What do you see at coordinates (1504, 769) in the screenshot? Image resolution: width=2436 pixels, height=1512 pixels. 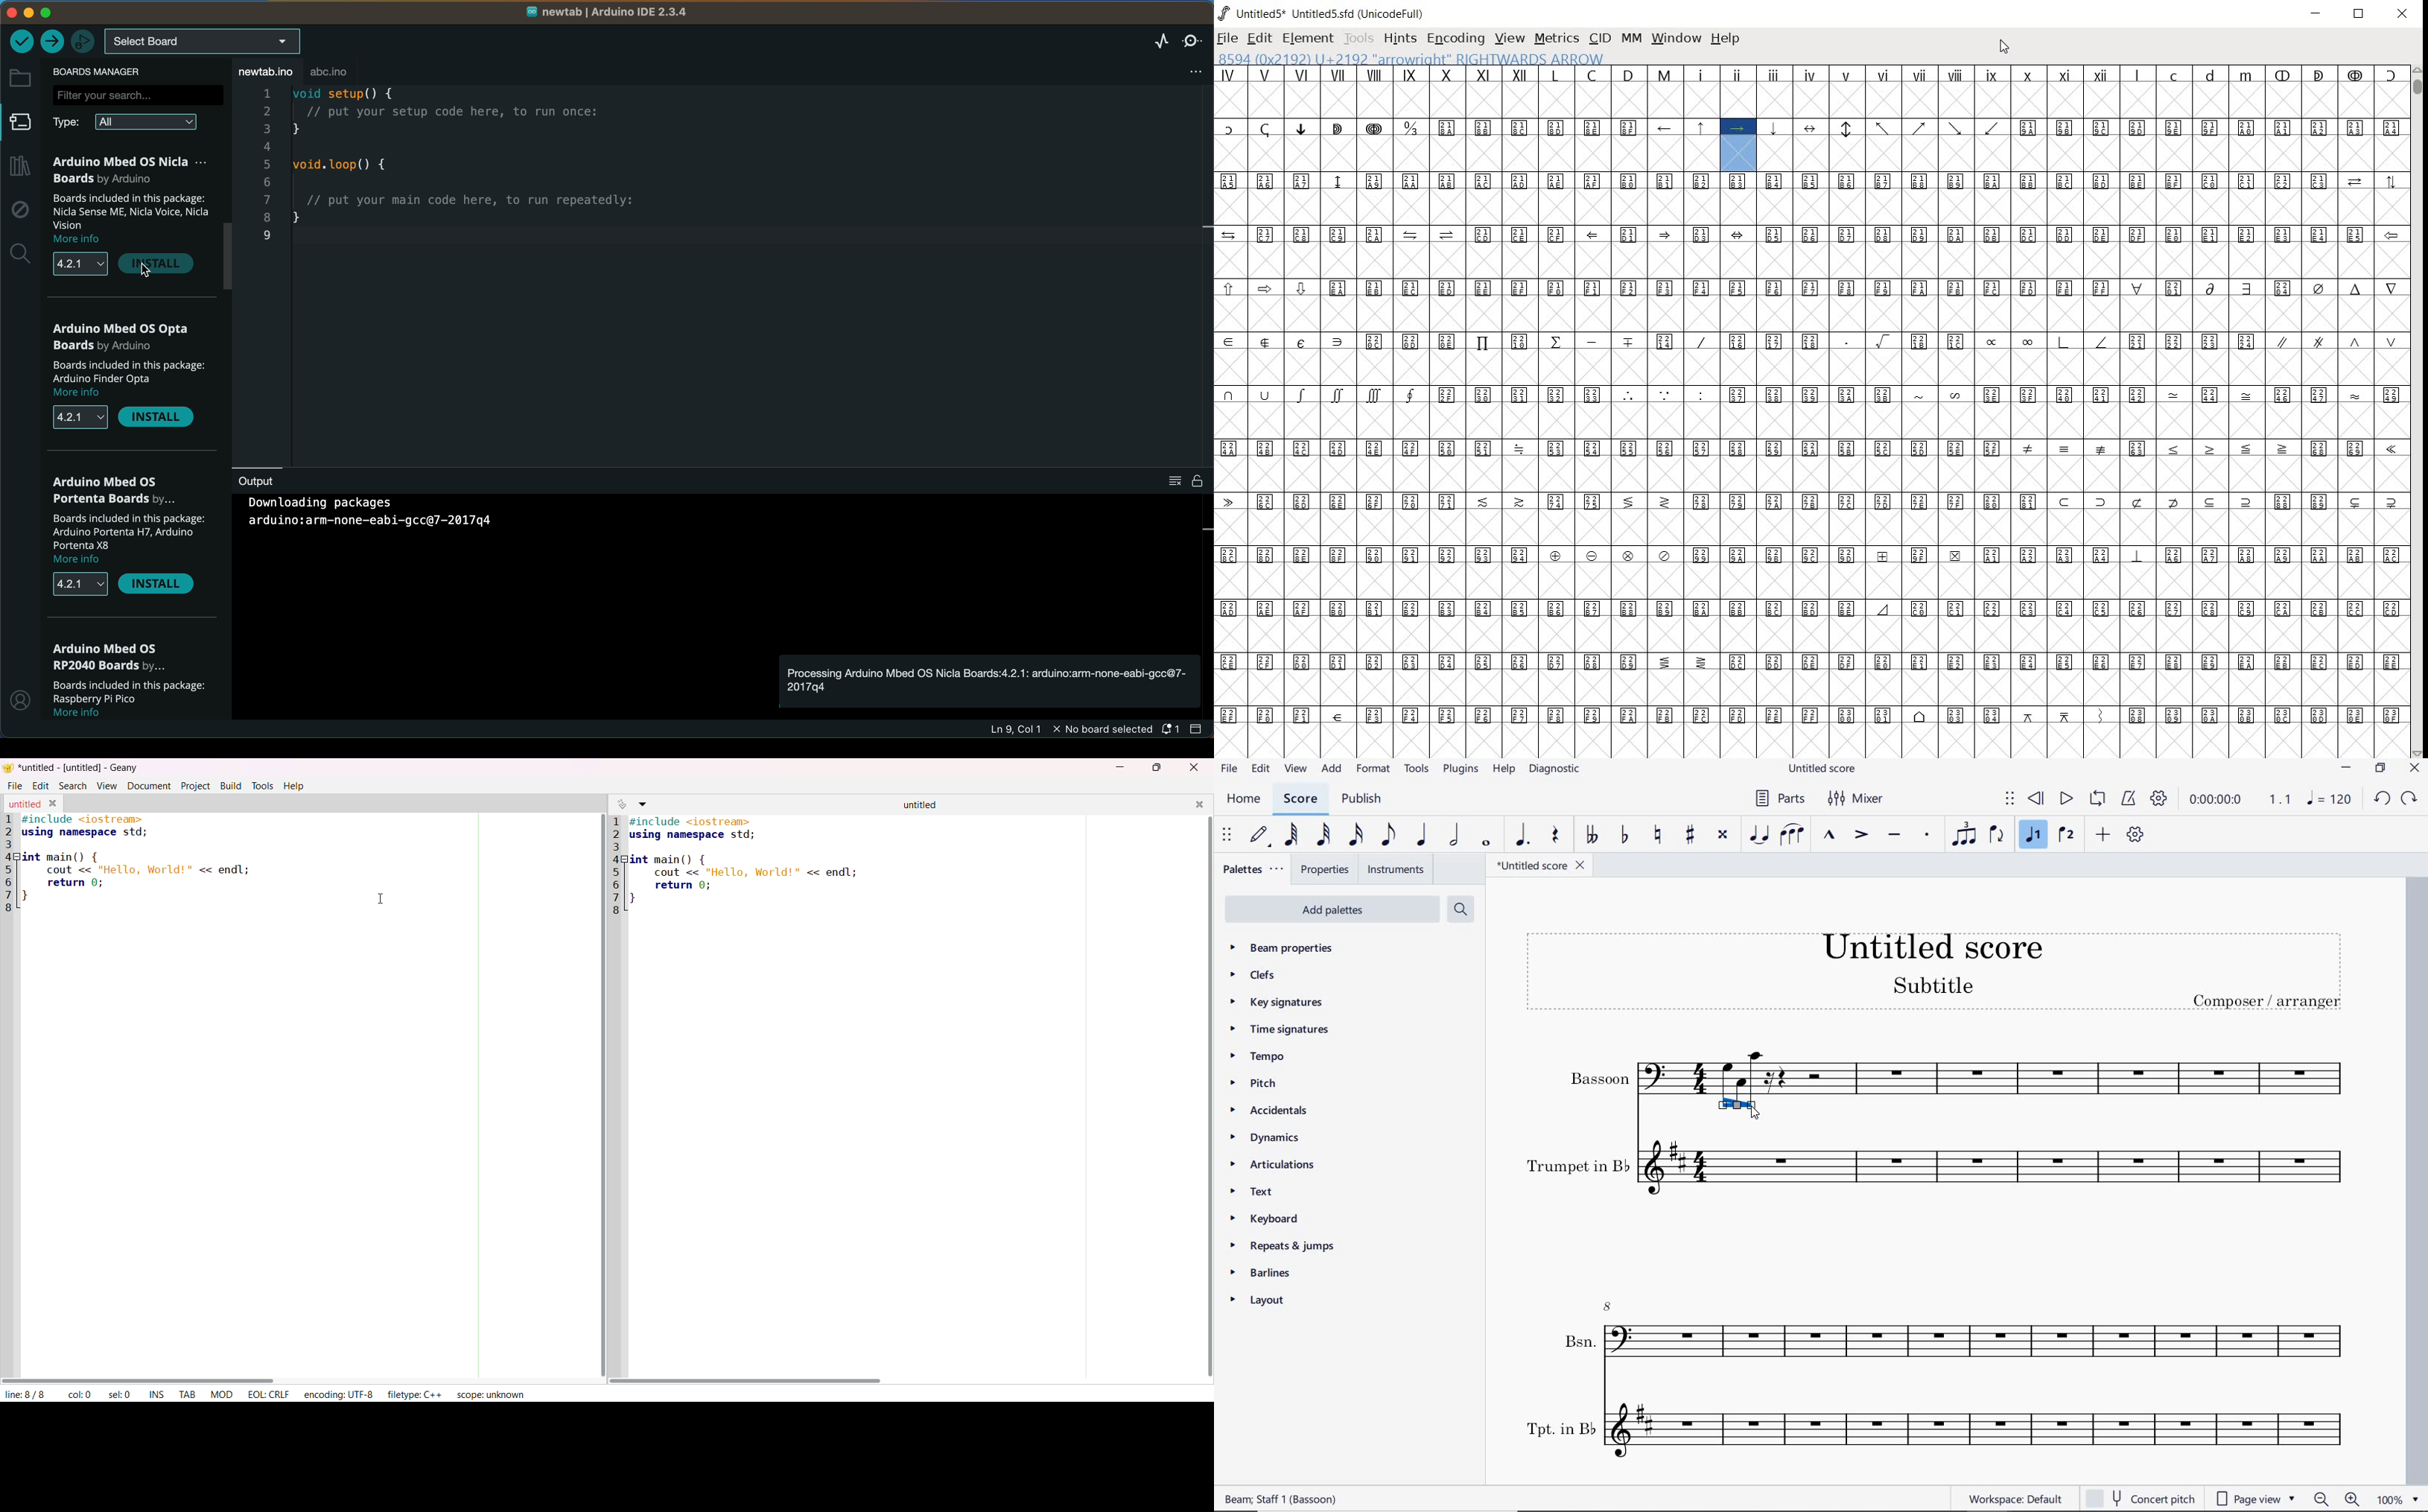 I see `help` at bounding box center [1504, 769].